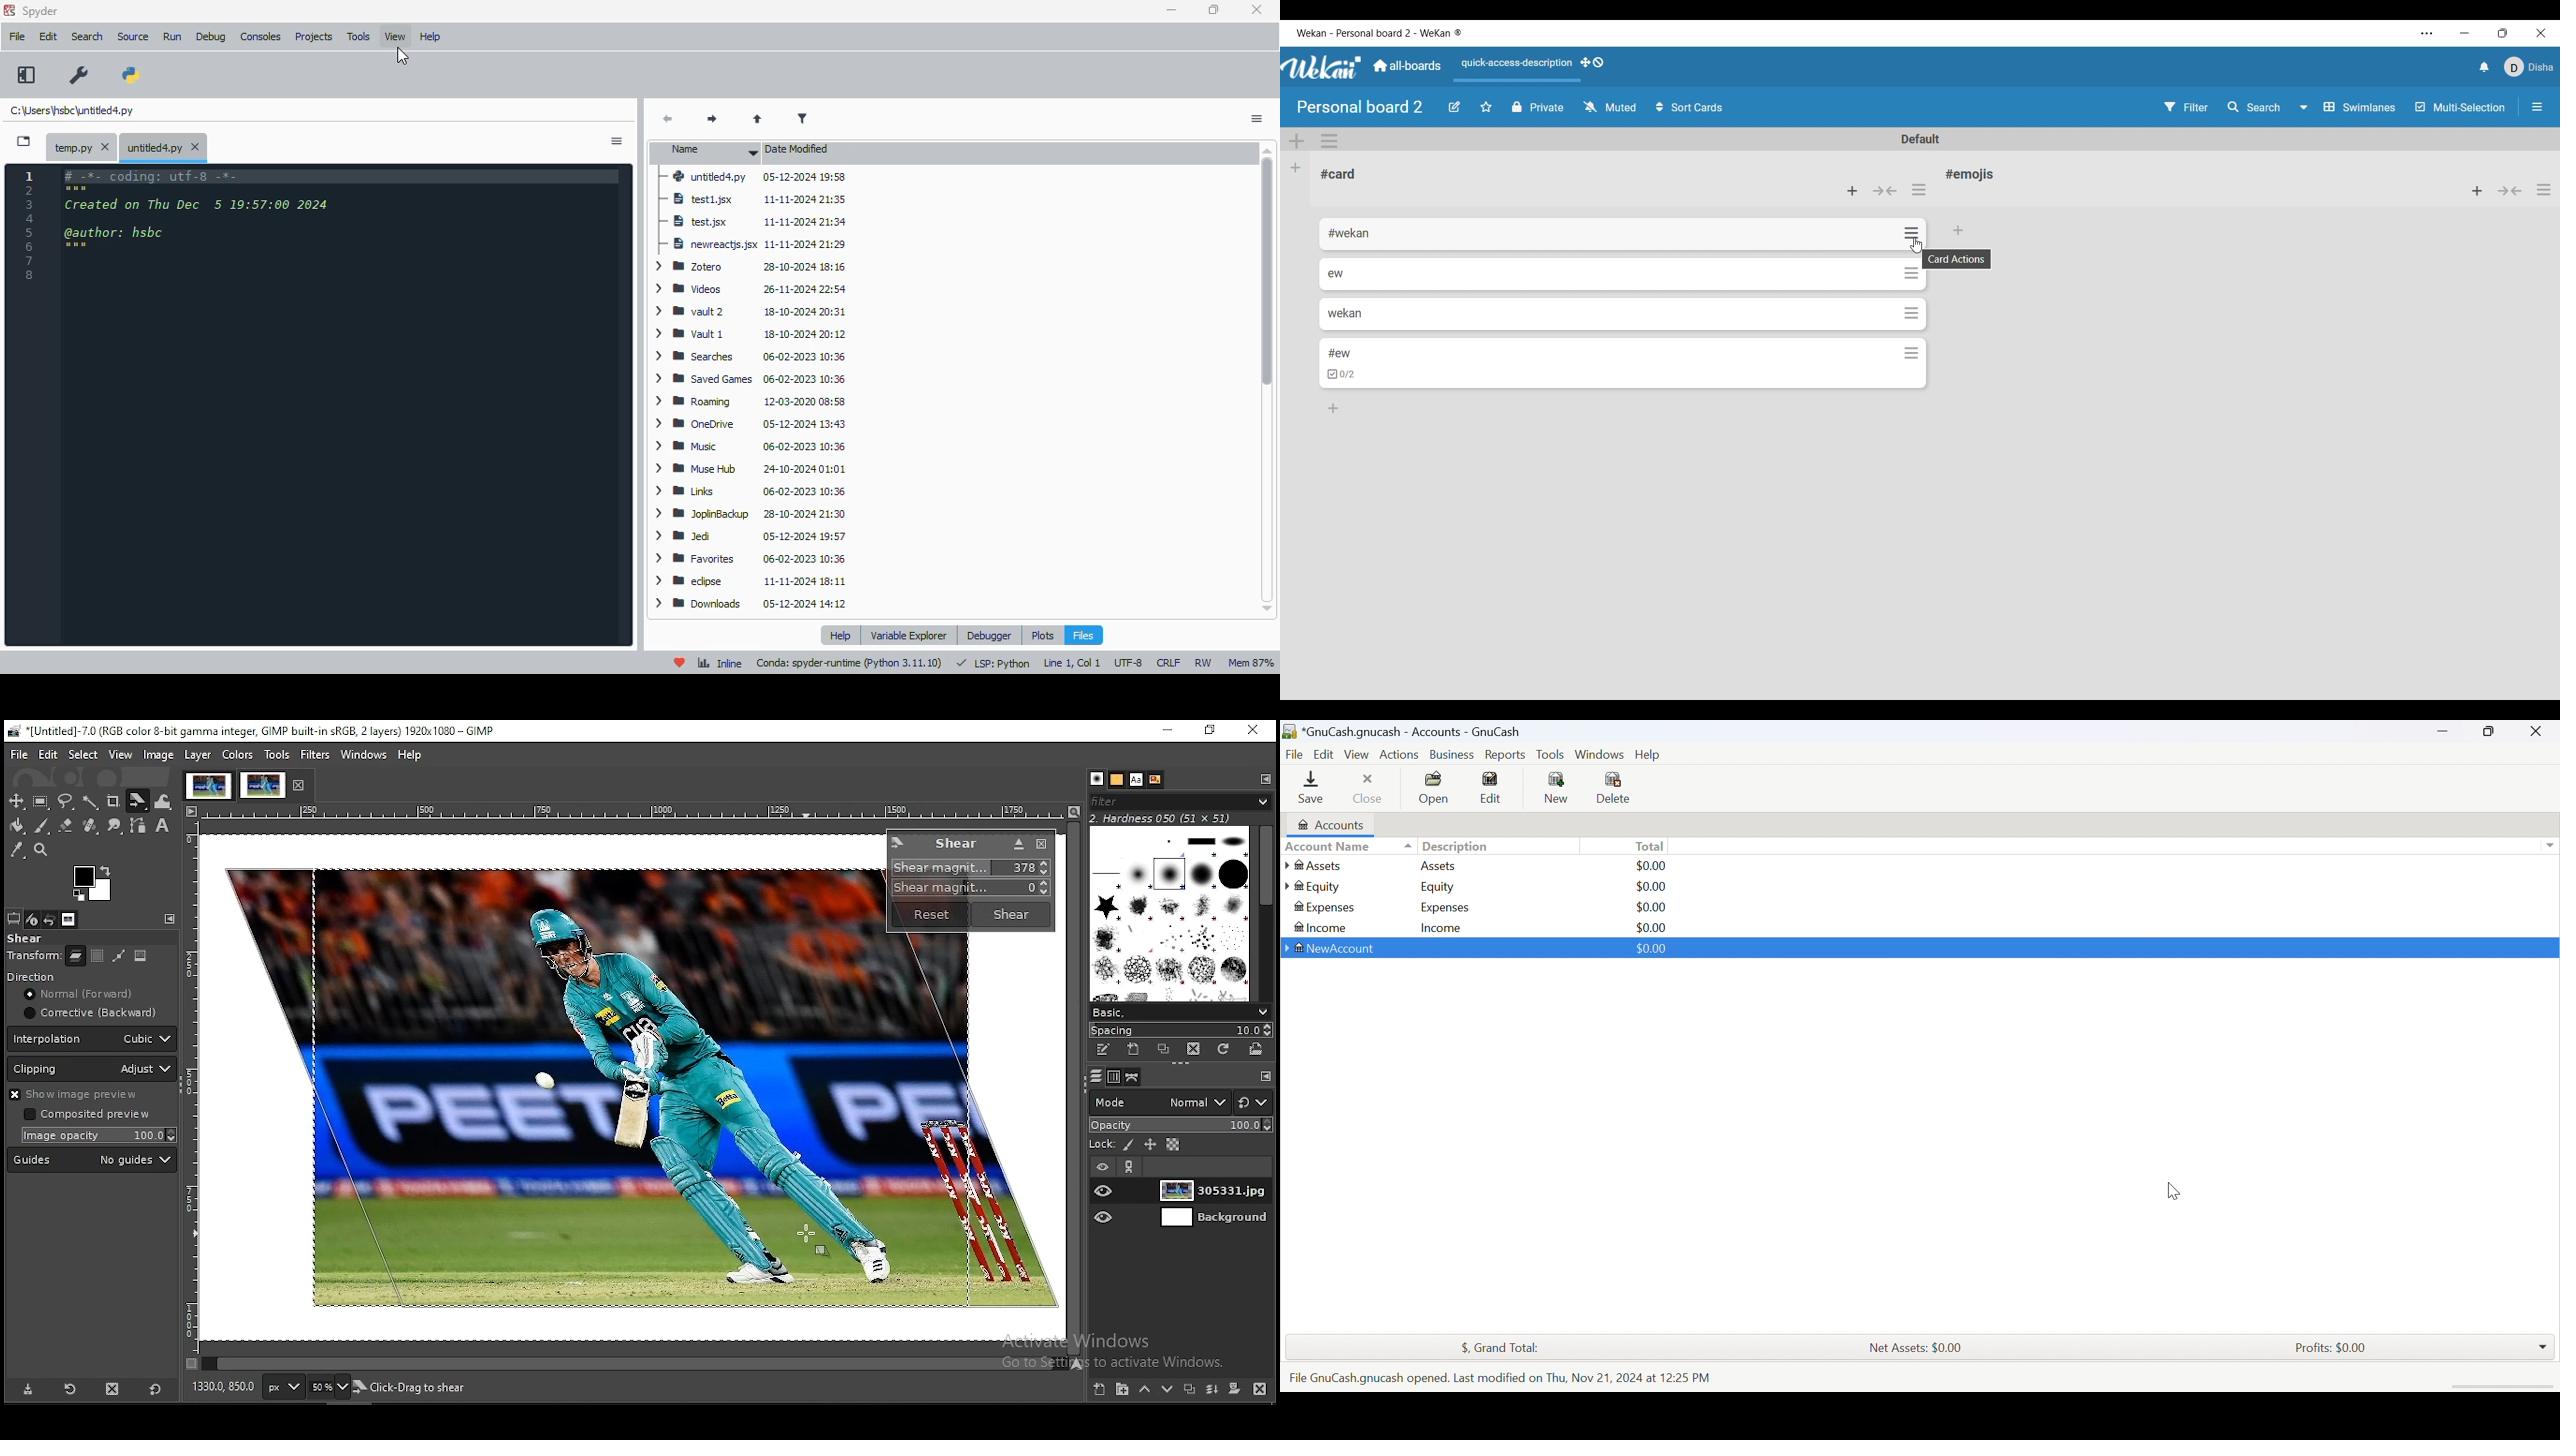 This screenshot has height=1456, width=2576. I want to click on debug, so click(211, 37).